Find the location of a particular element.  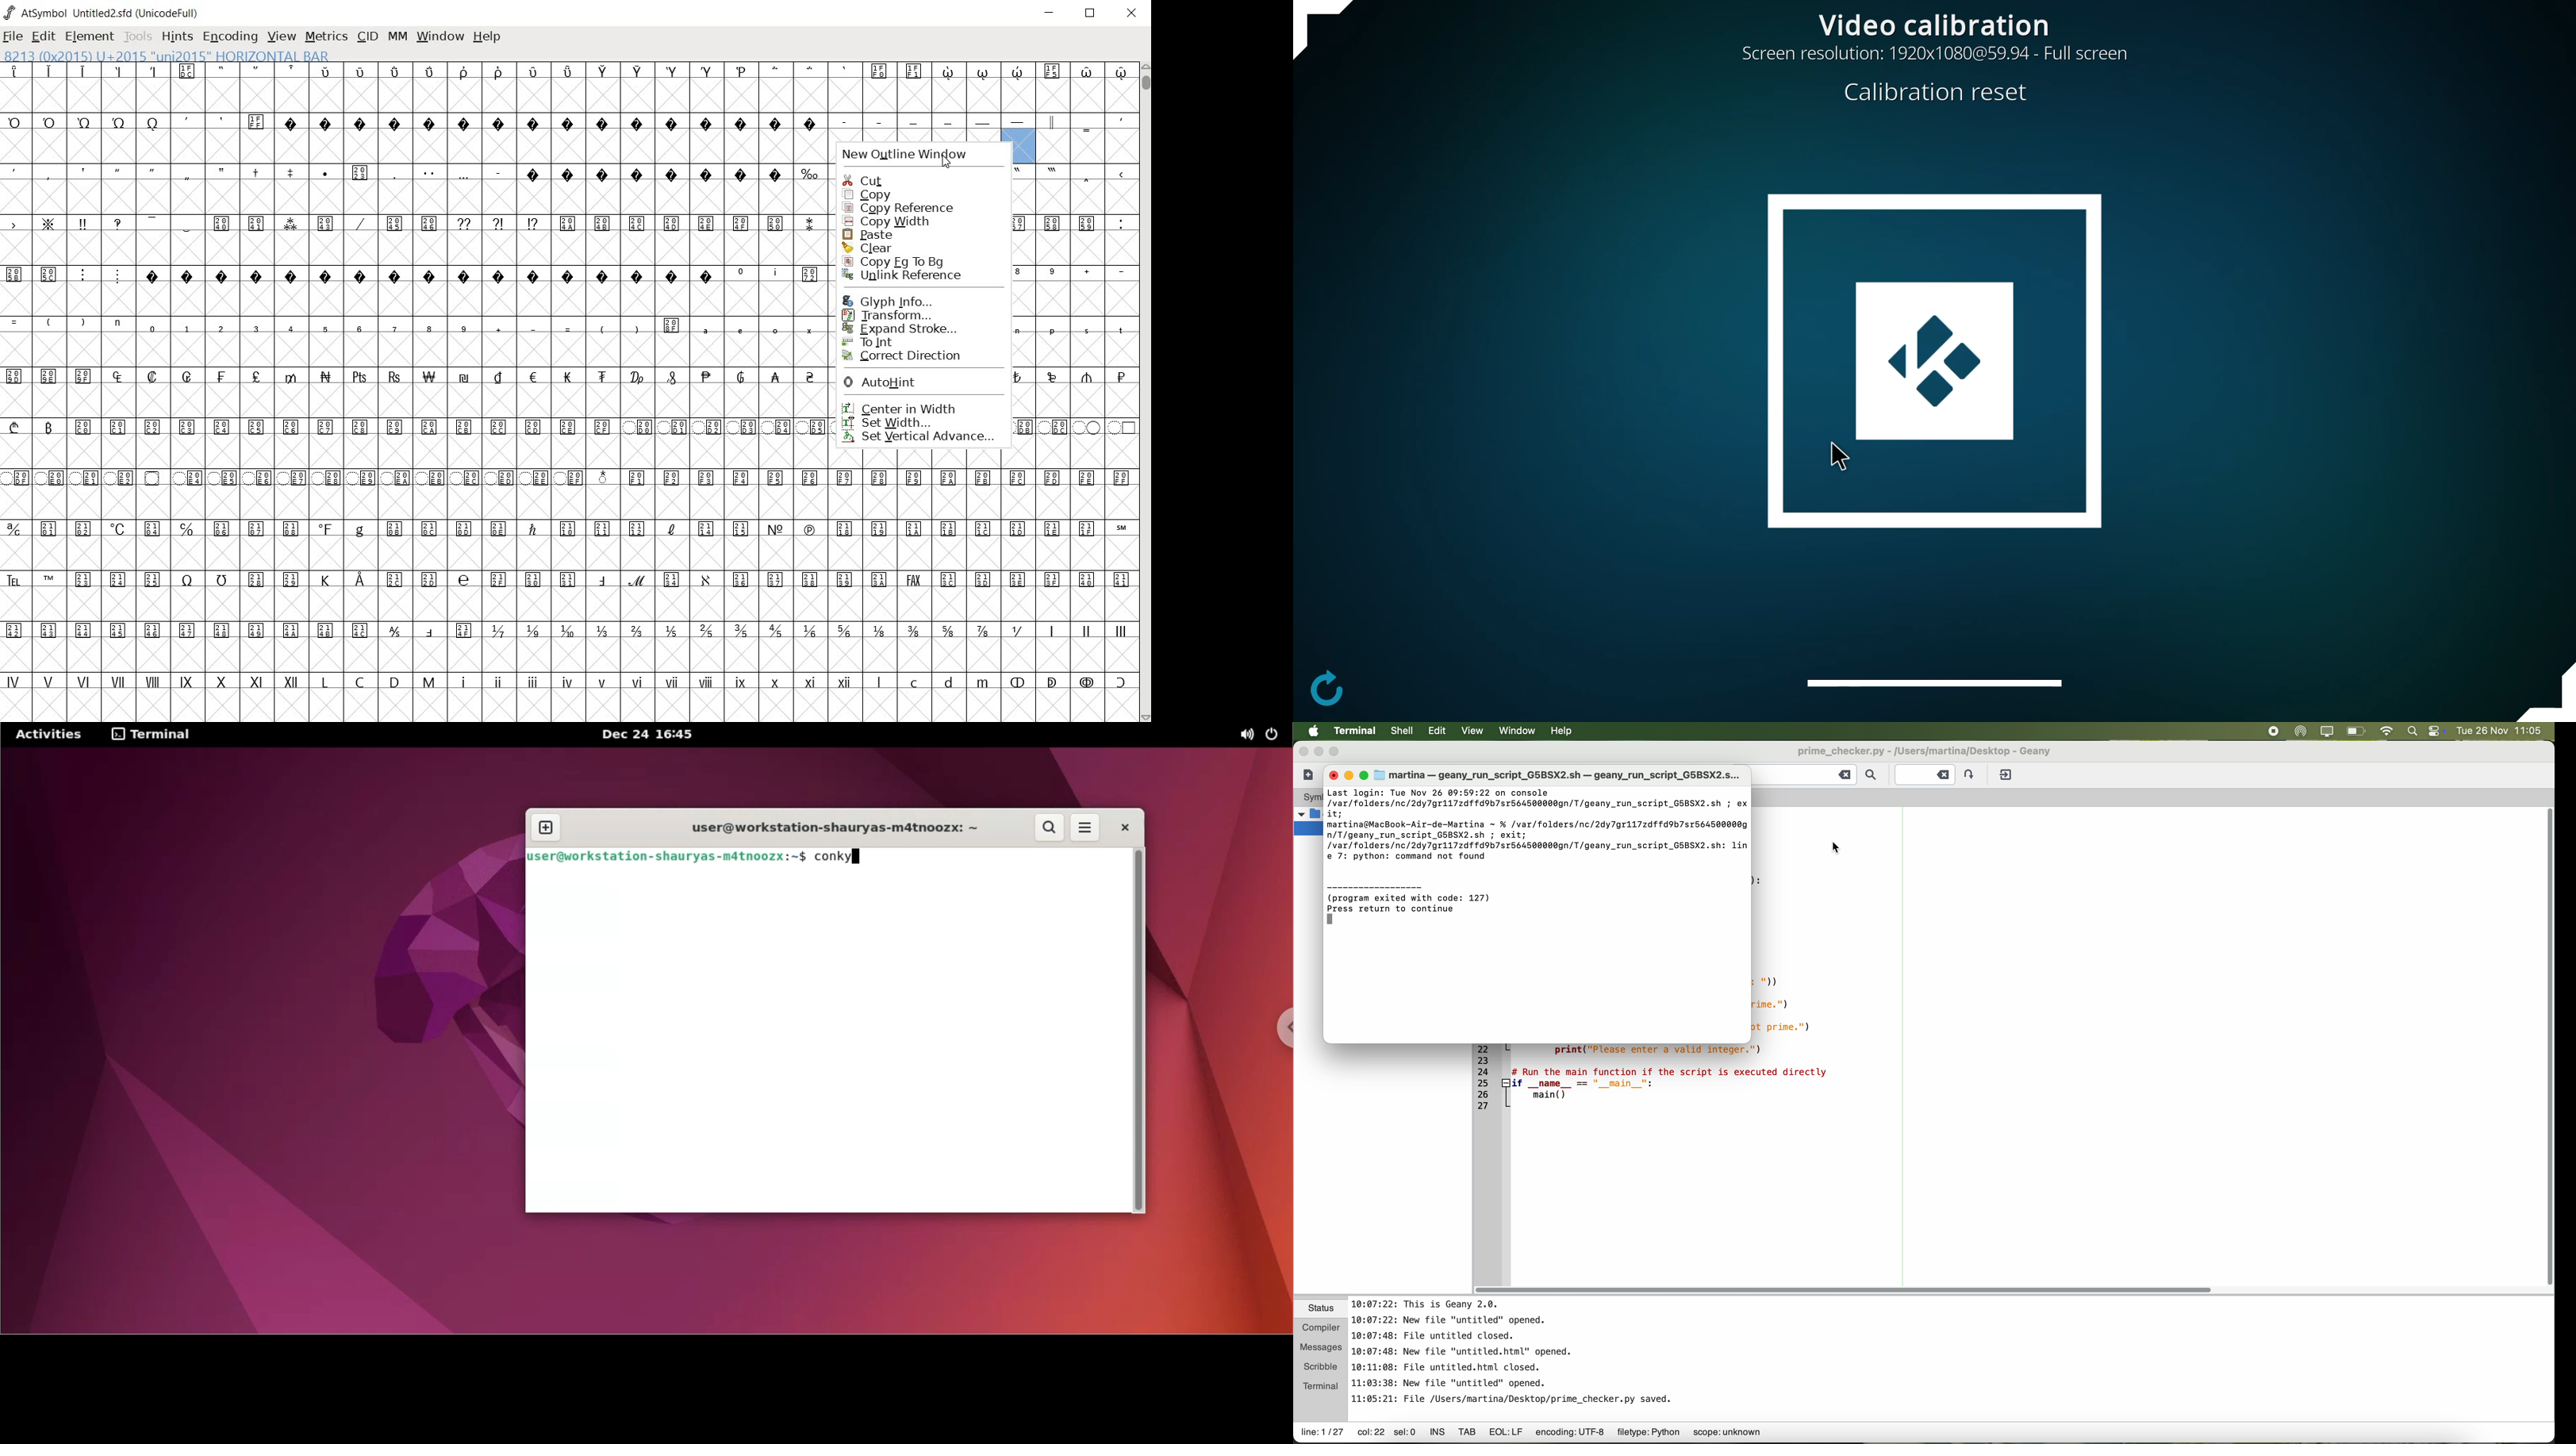

MM is located at coordinates (398, 37).